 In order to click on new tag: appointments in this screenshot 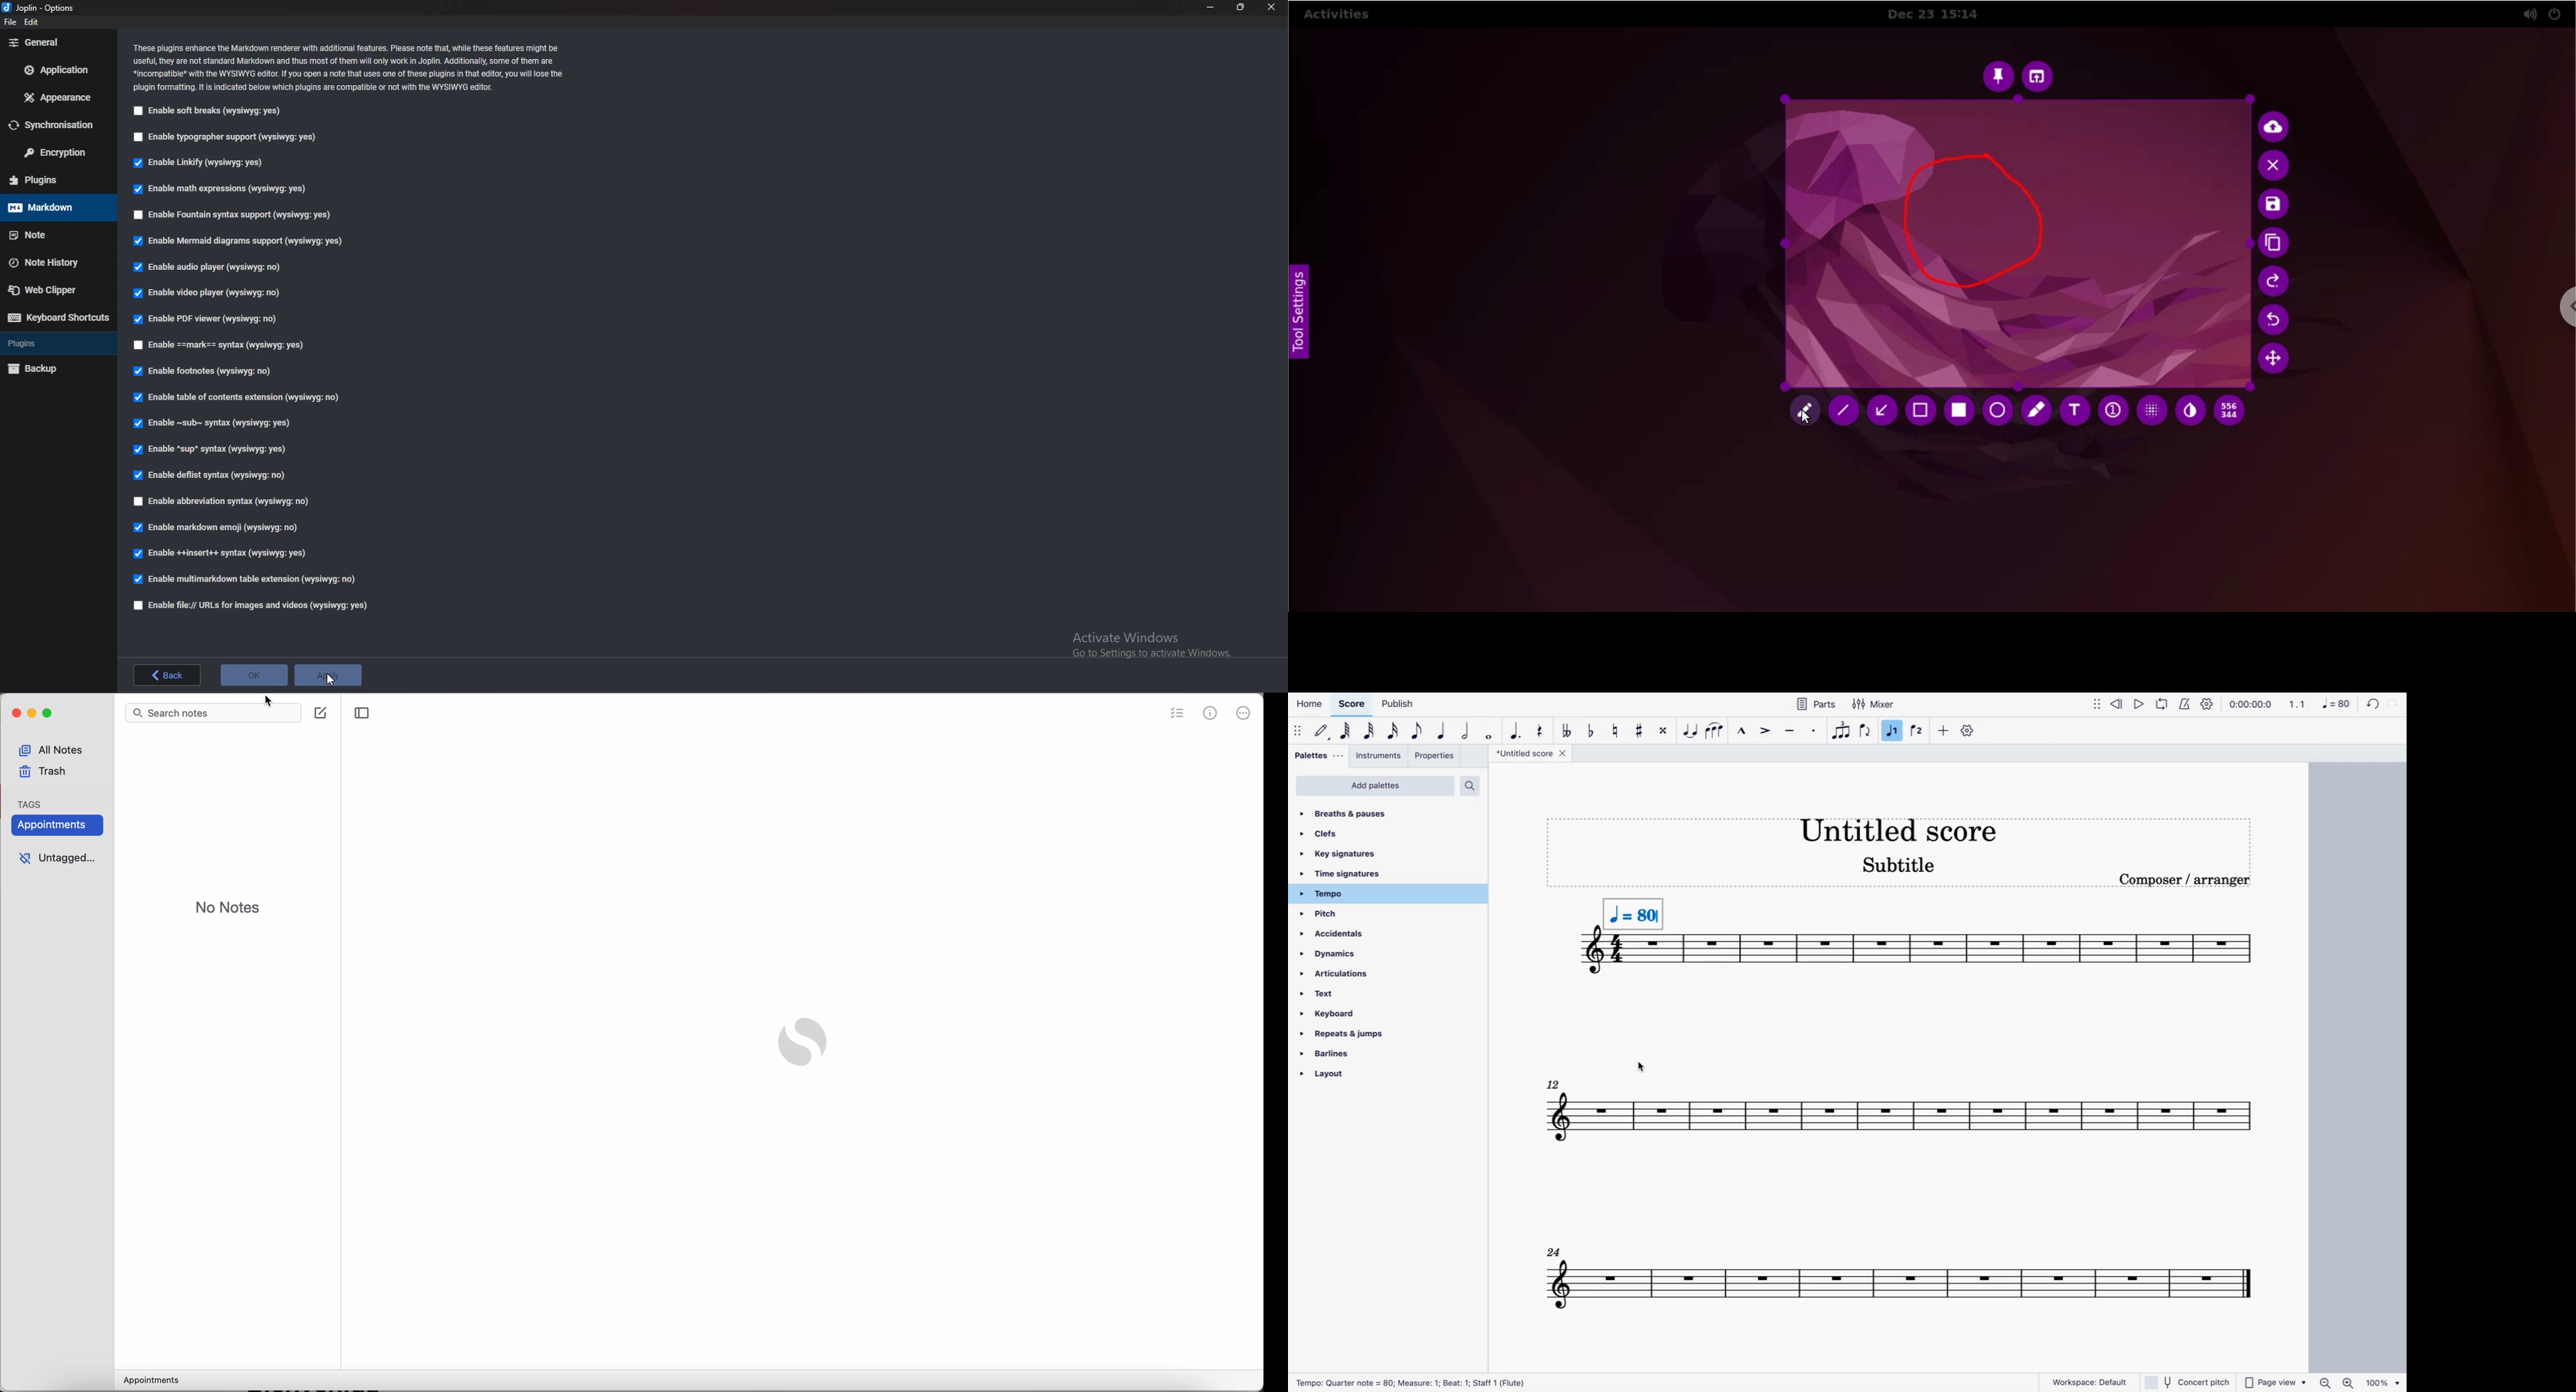, I will do `click(152, 1381)`.